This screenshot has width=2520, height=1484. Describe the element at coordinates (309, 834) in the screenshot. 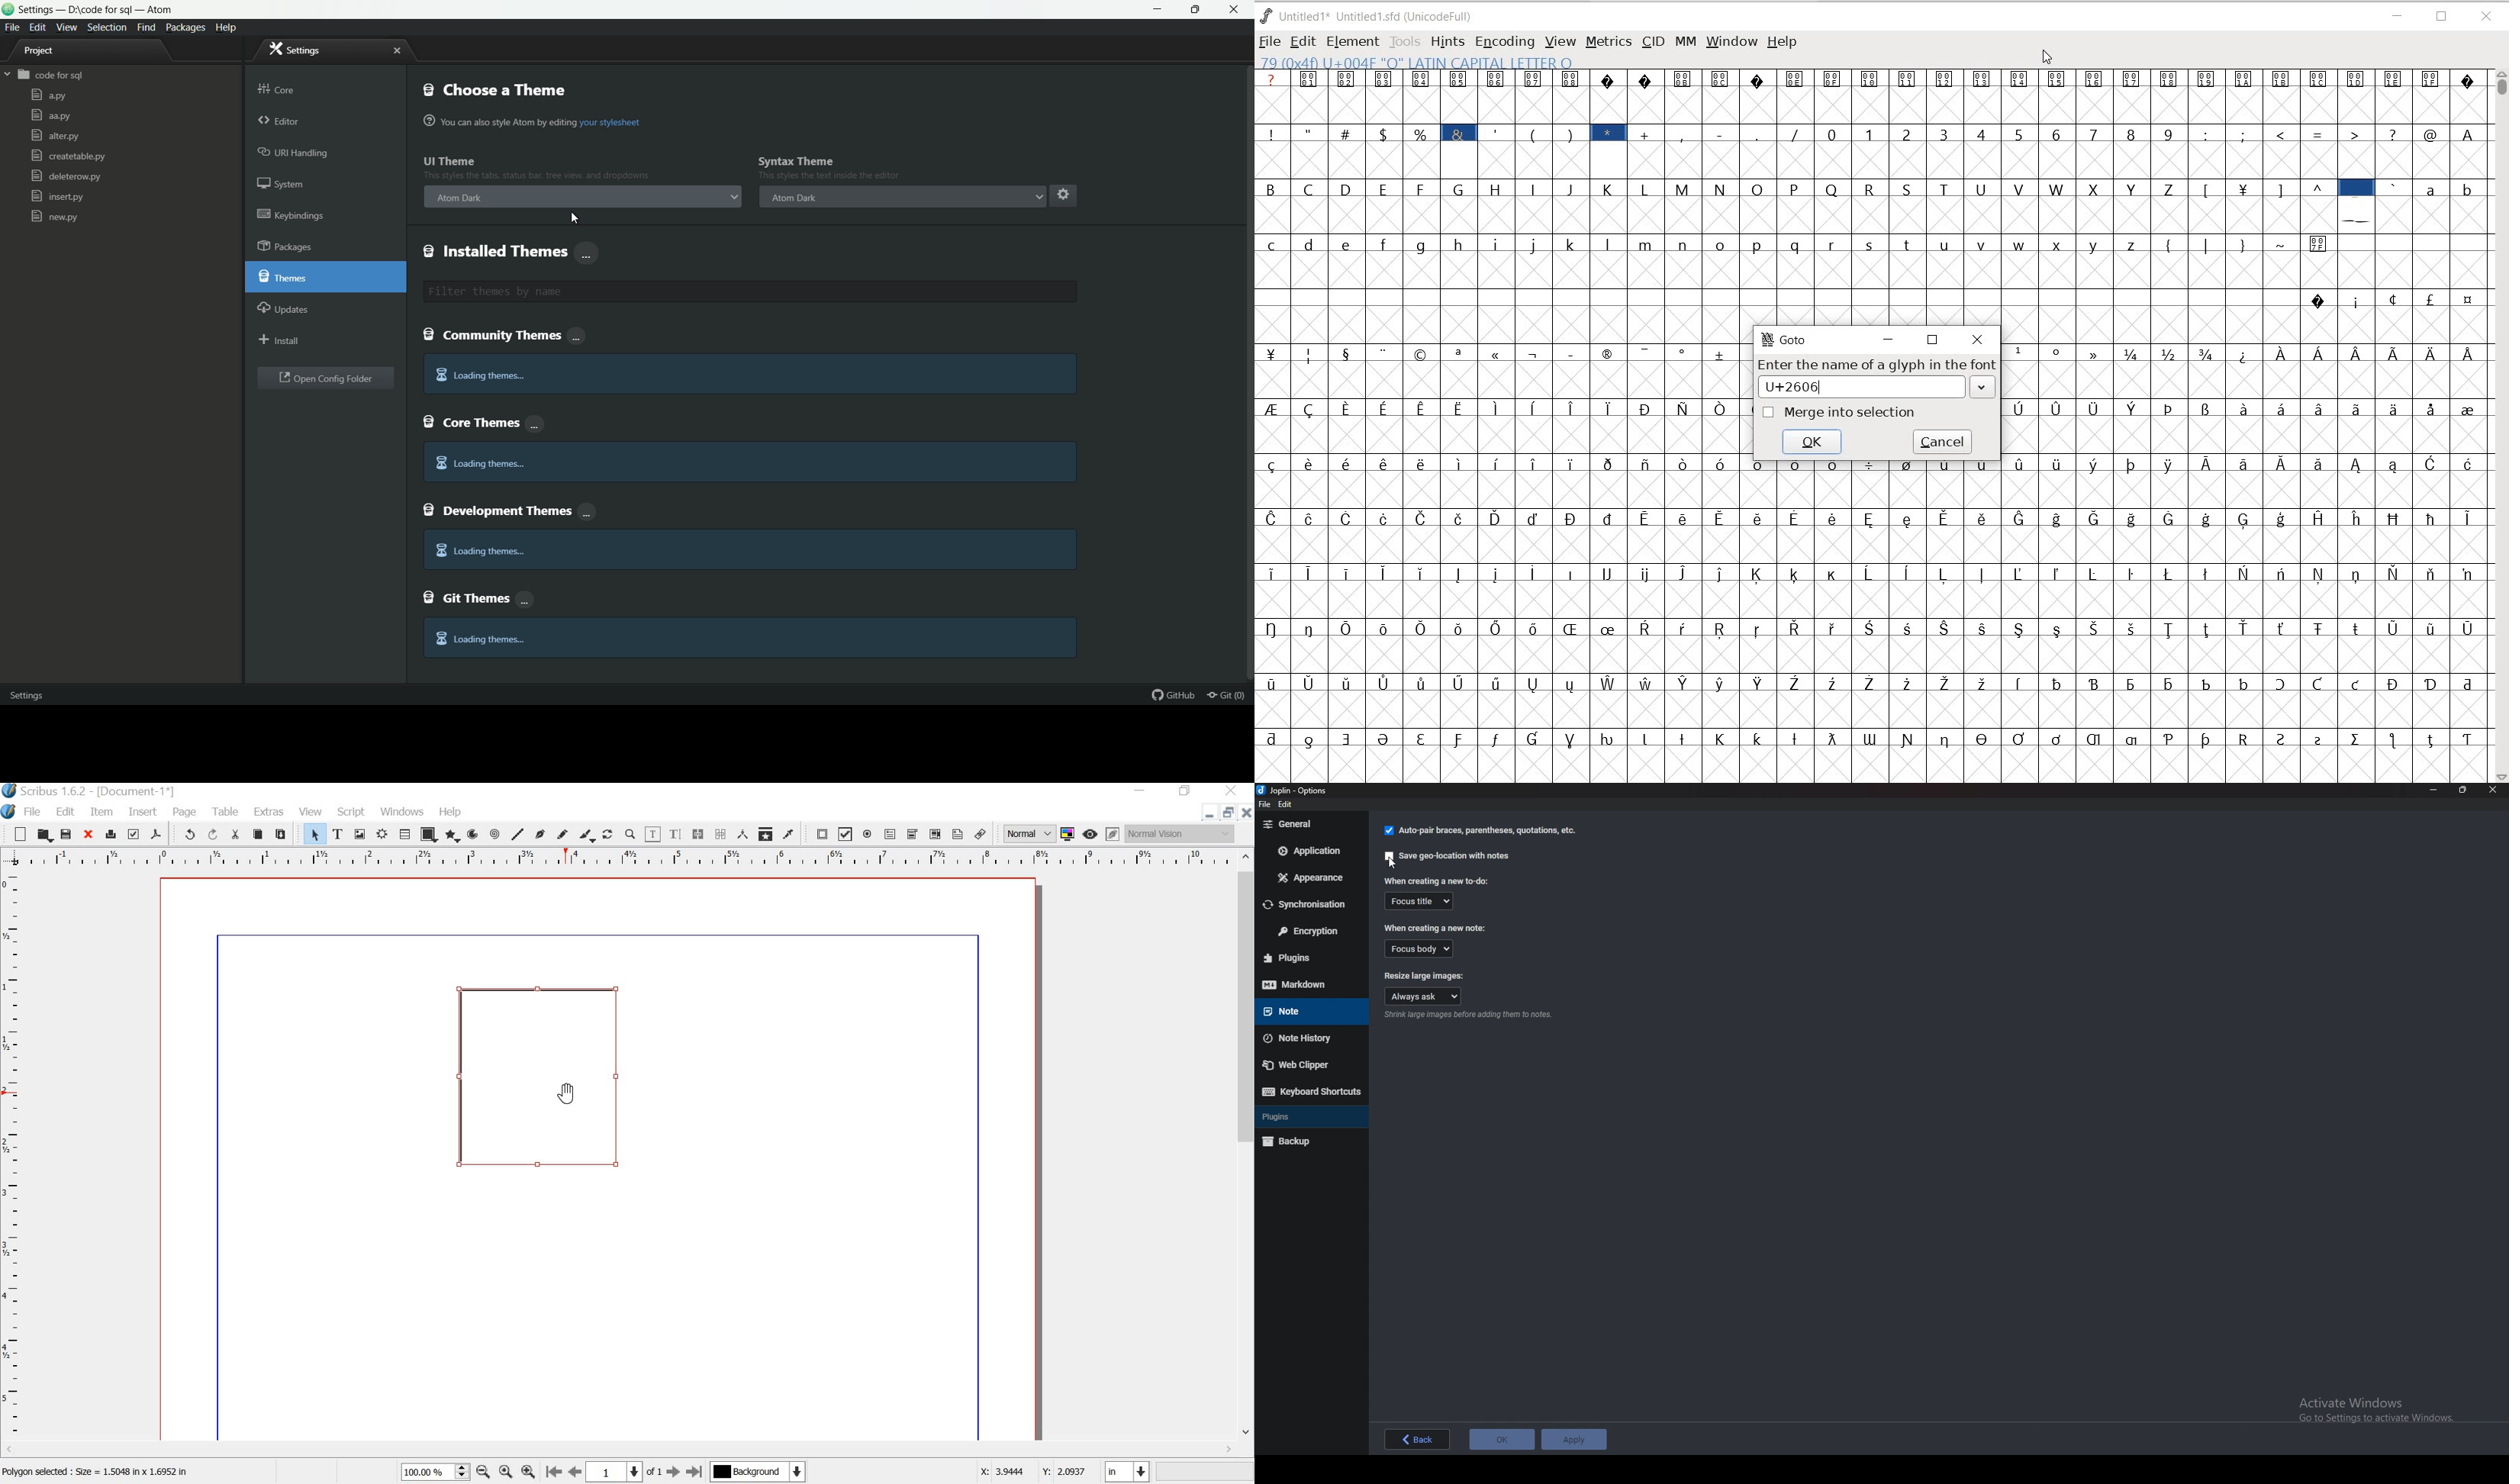

I see `select` at that location.